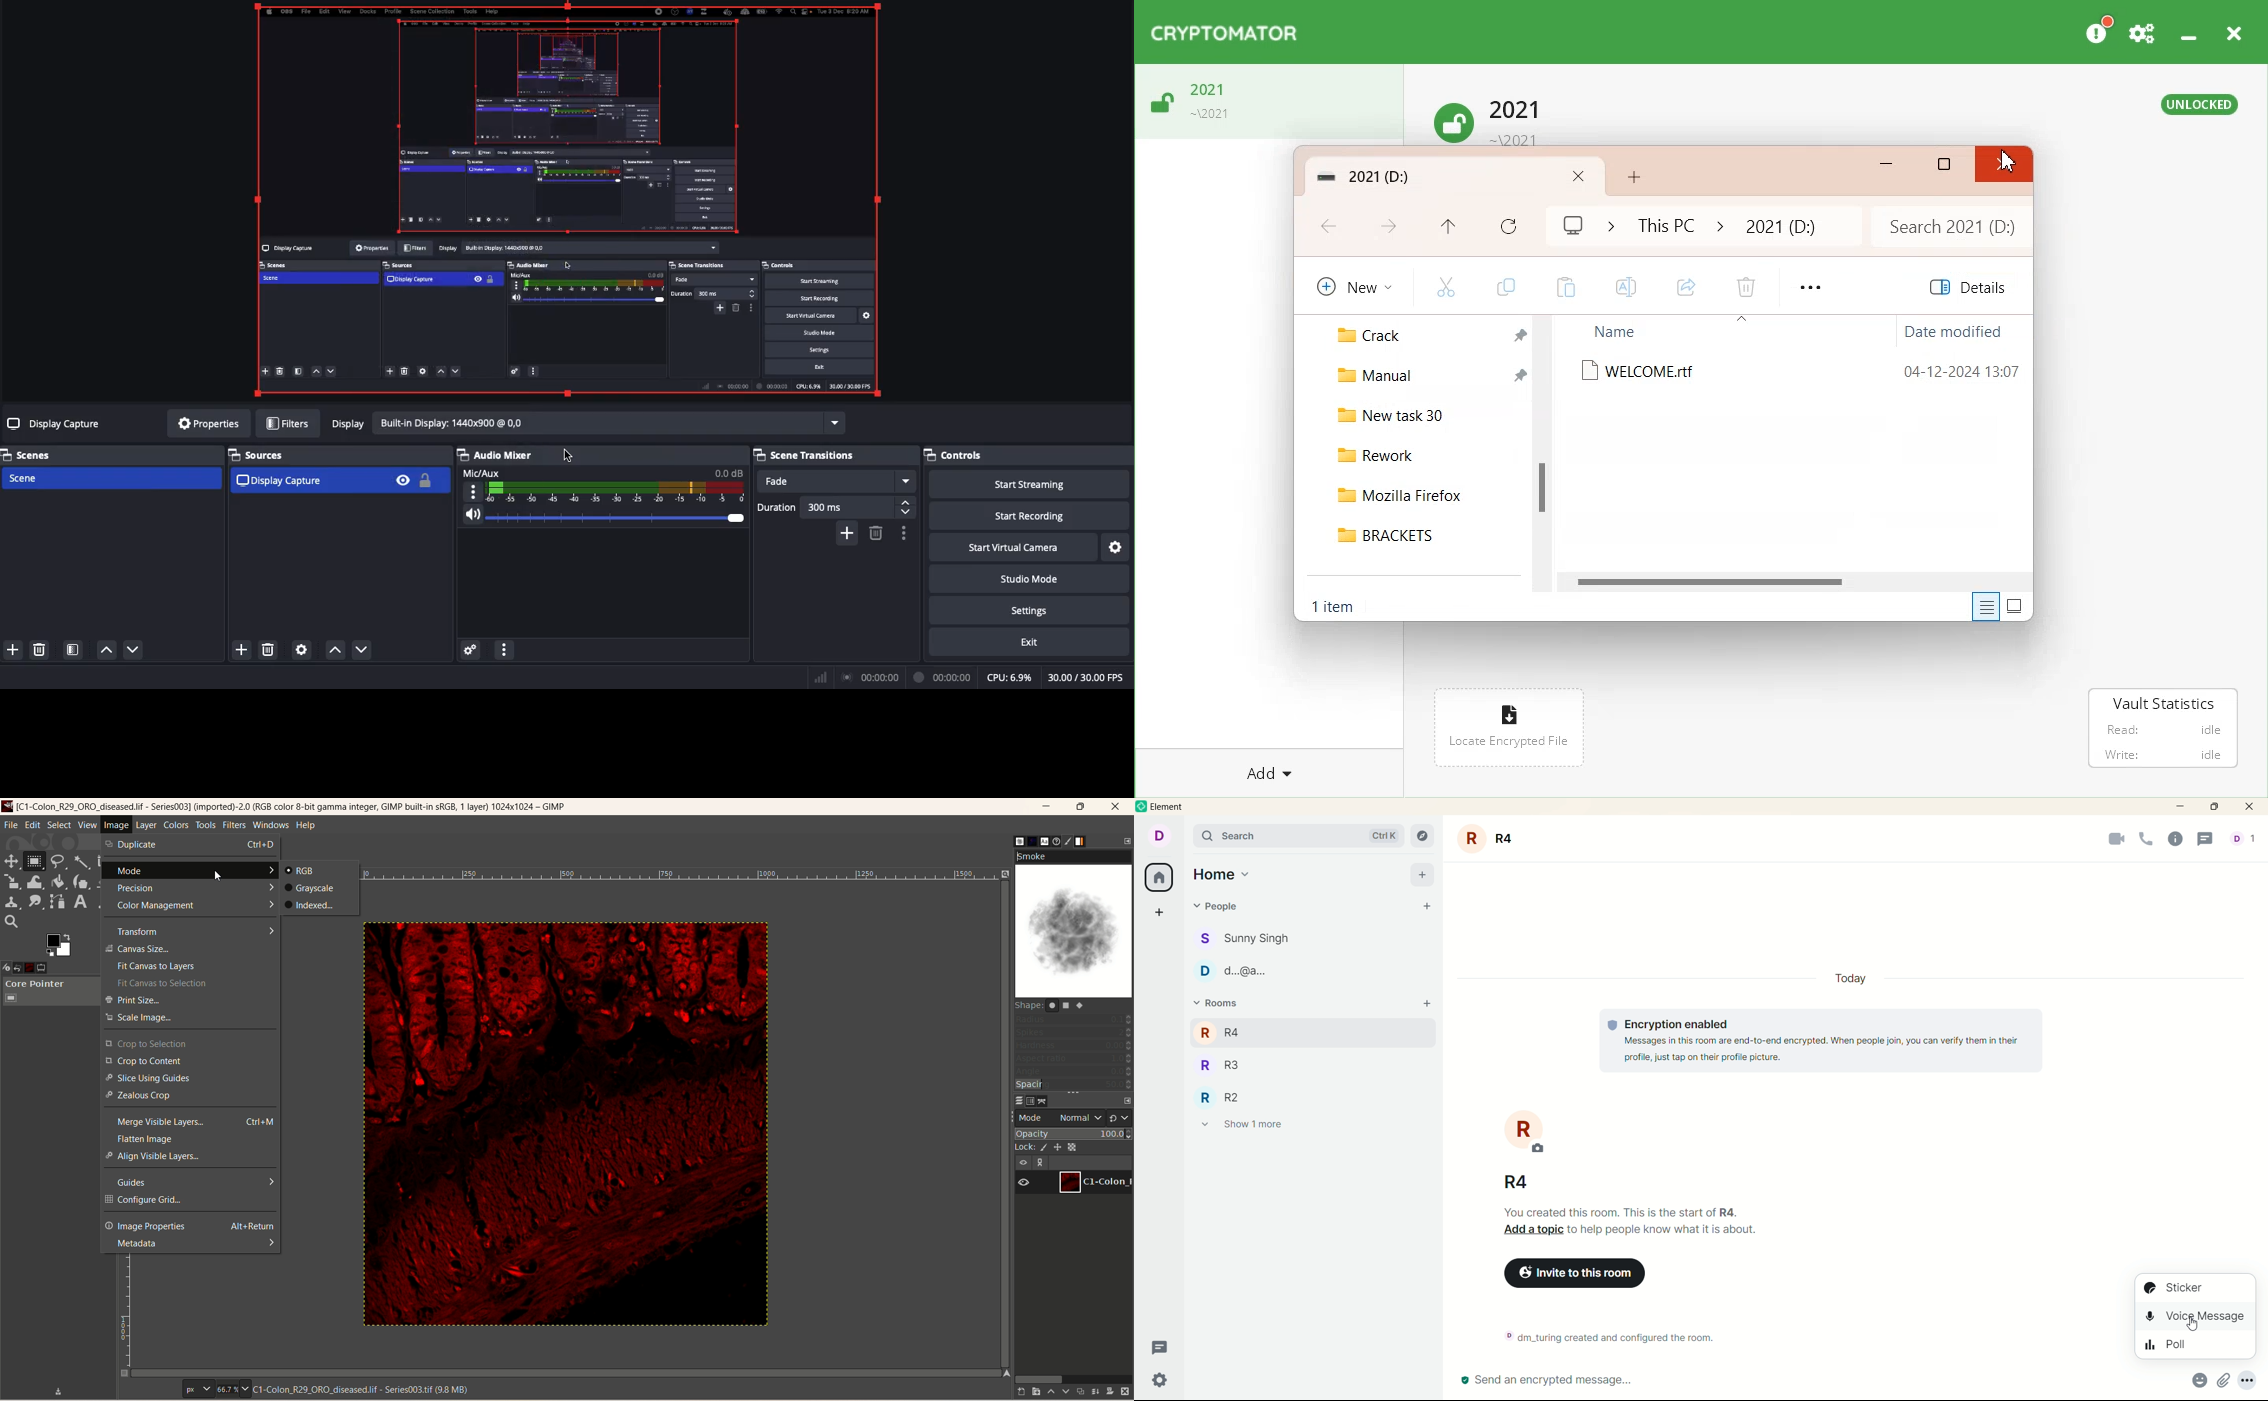 Image resolution: width=2268 pixels, height=1428 pixels. Describe the element at coordinates (1019, 842) in the screenshot. I see `brush` at that location.